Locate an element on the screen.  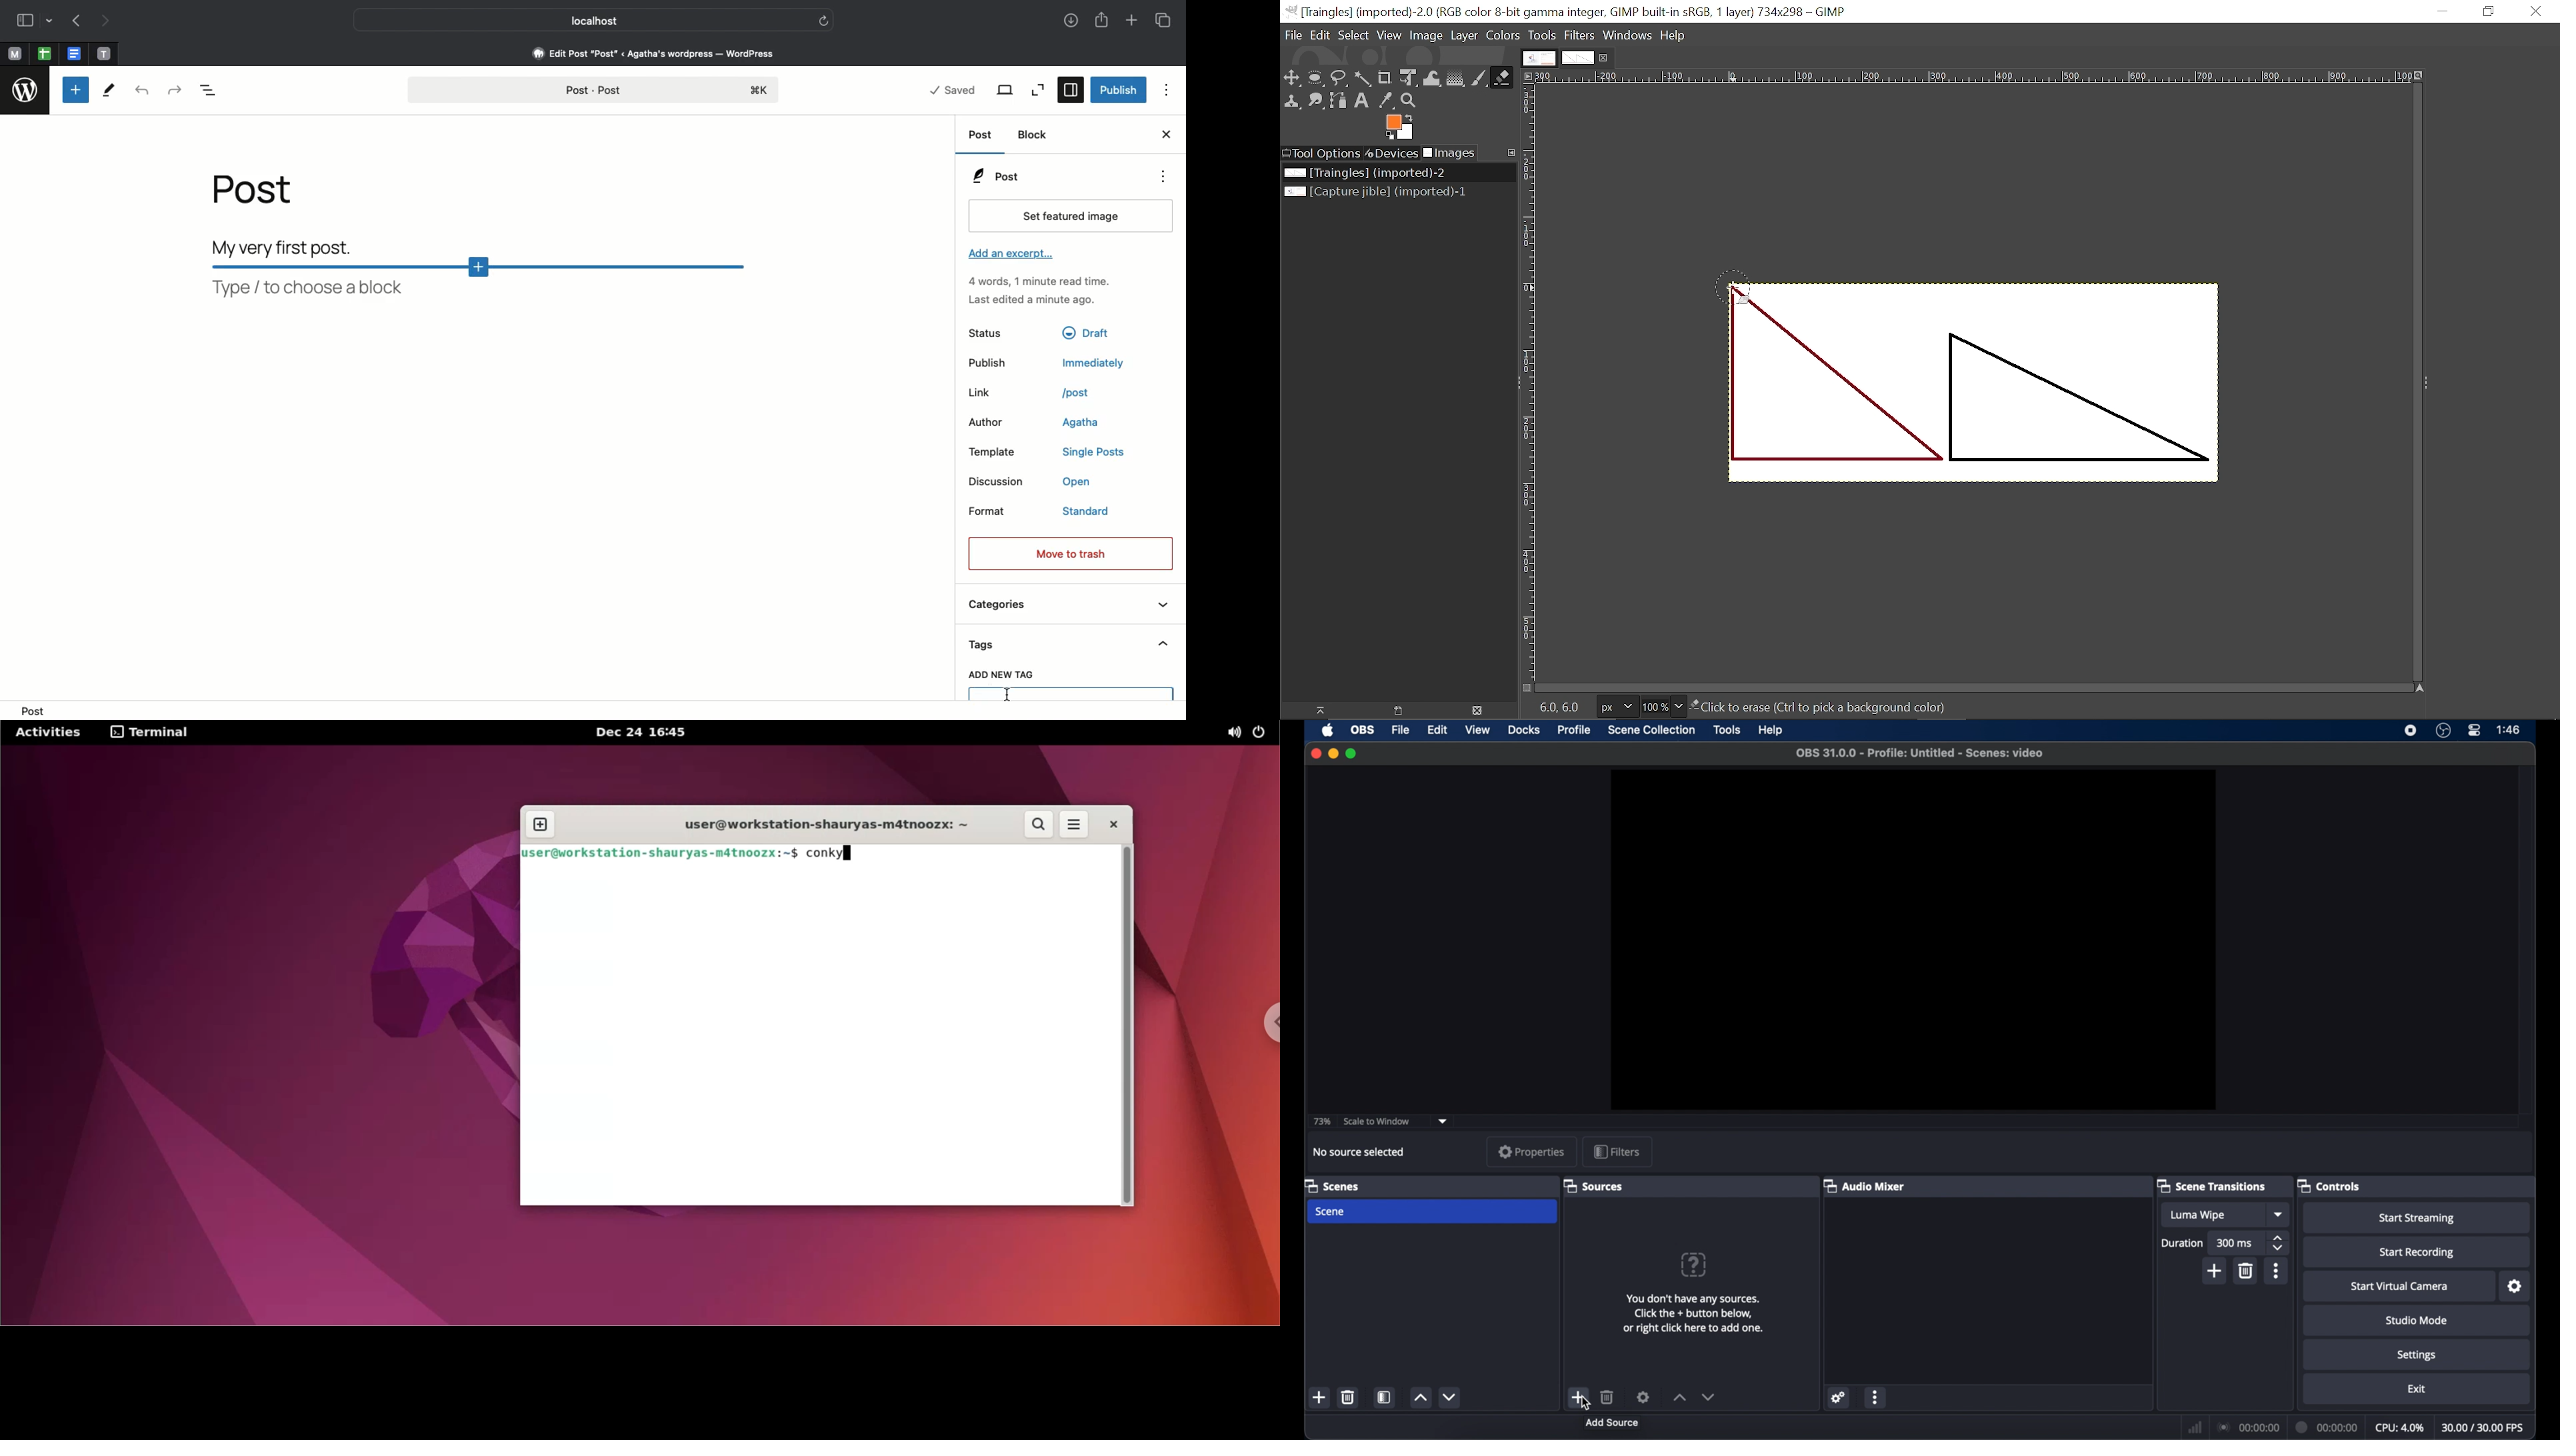
file name is located at coordinates (1923, 753).